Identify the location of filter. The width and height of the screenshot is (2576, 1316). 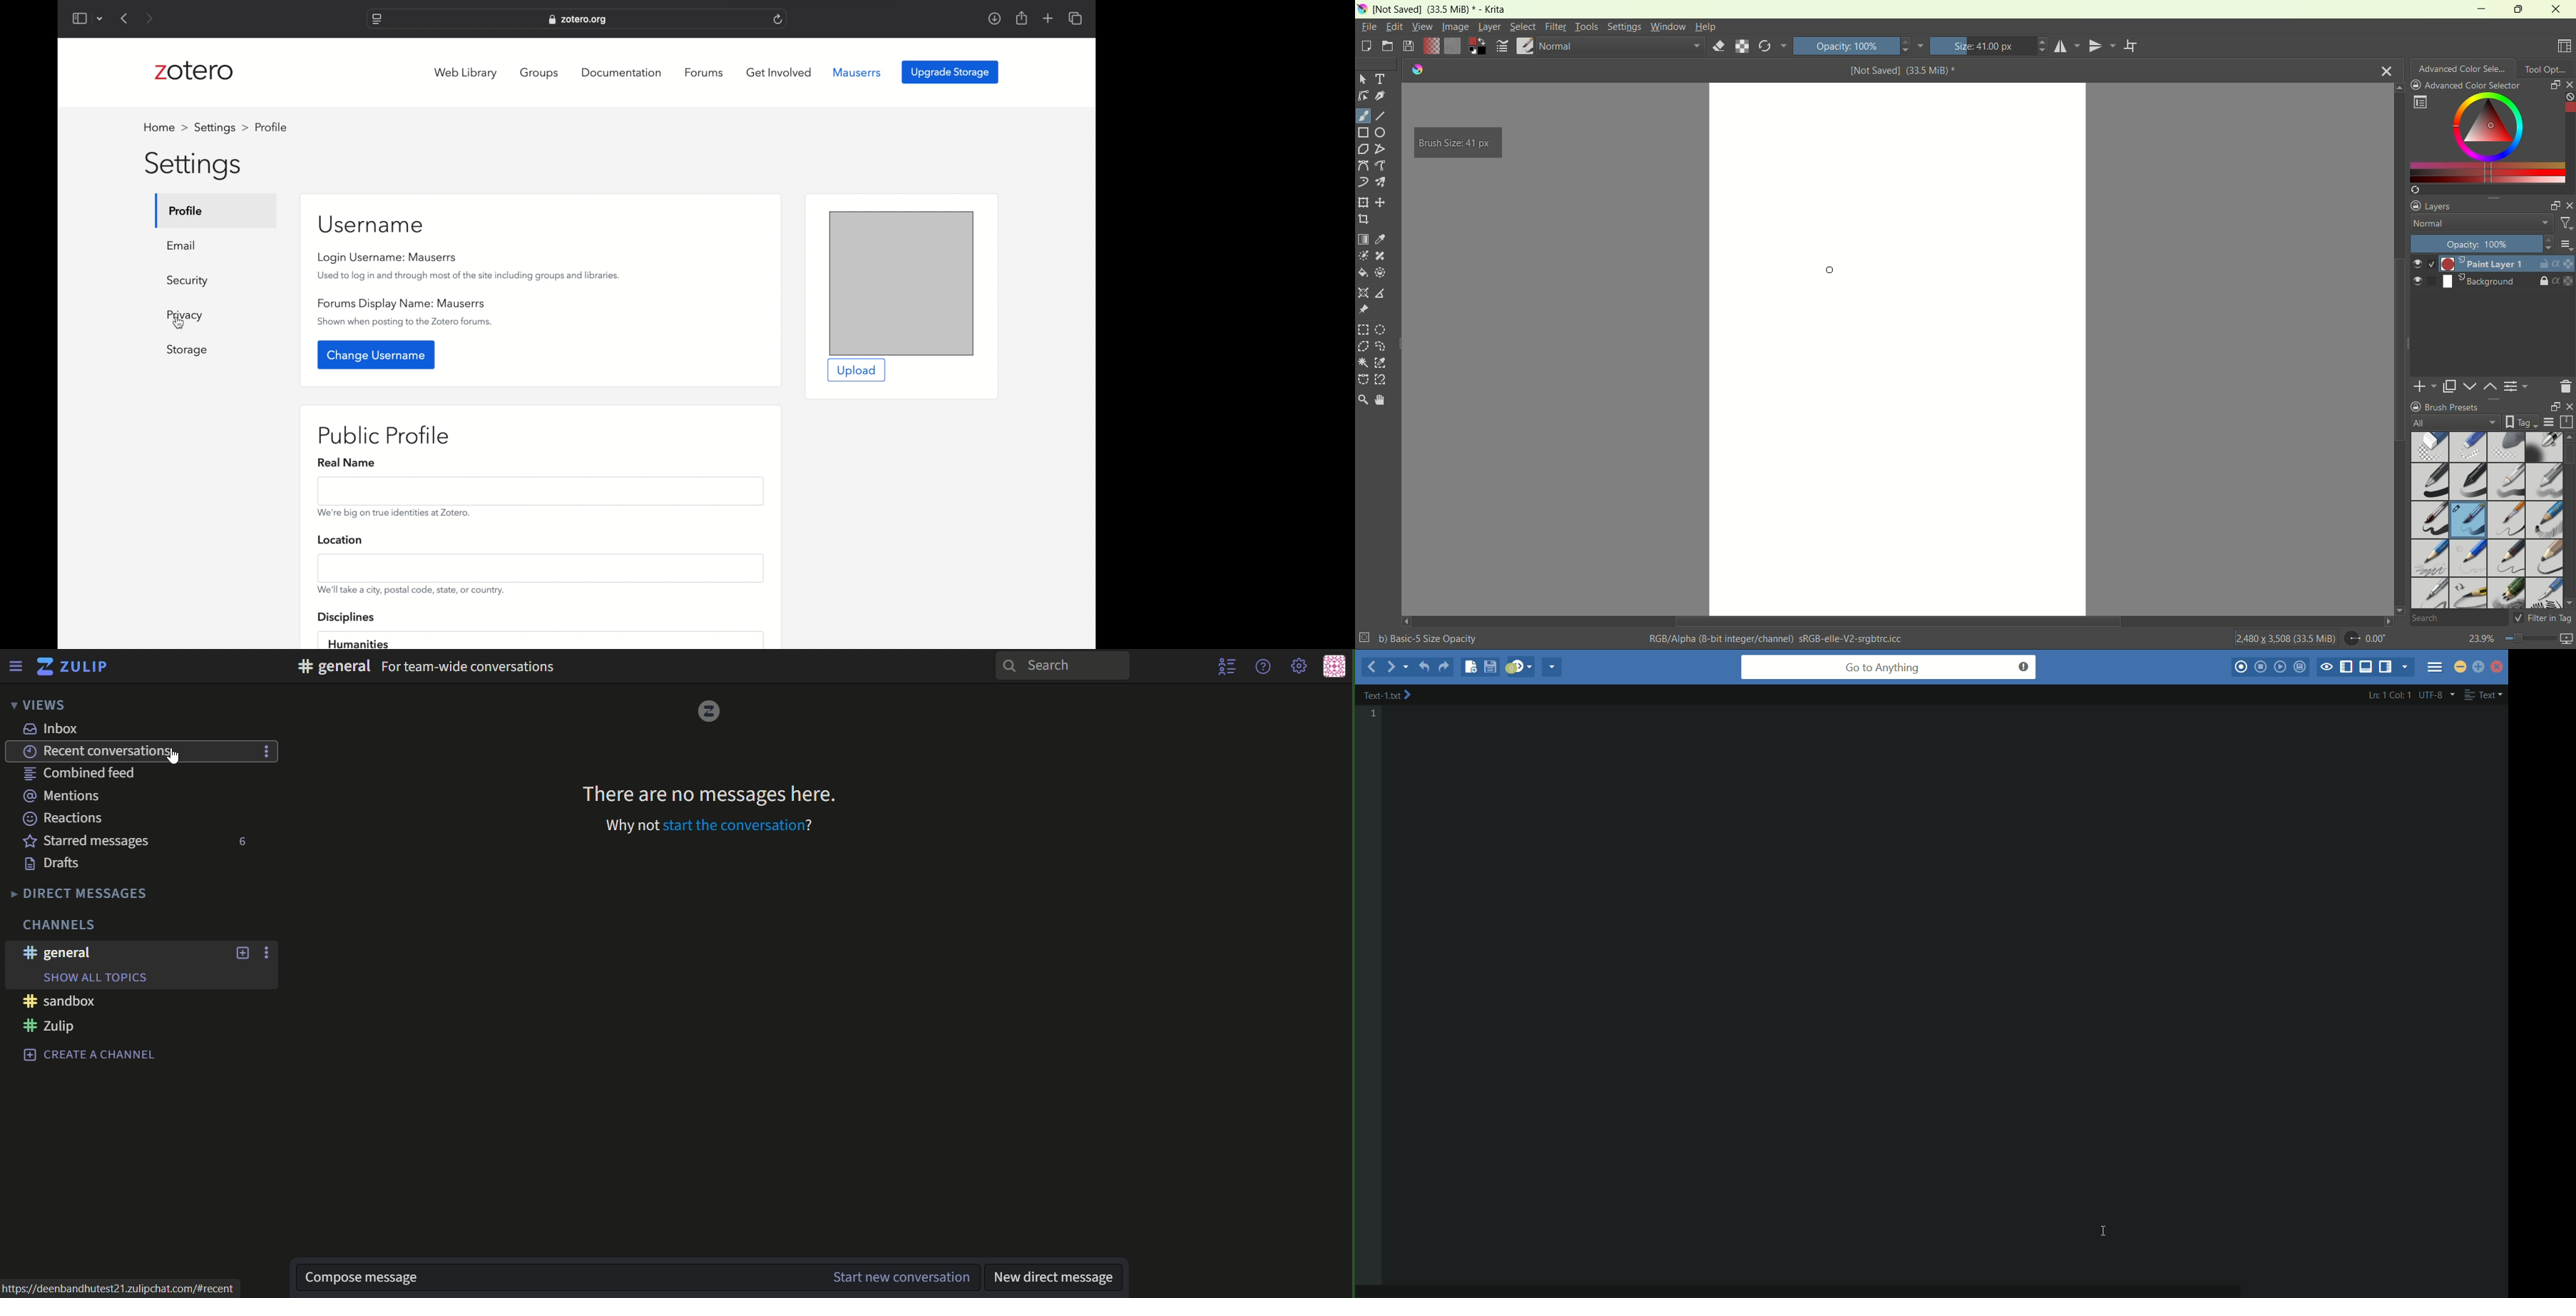
(1557, 27).